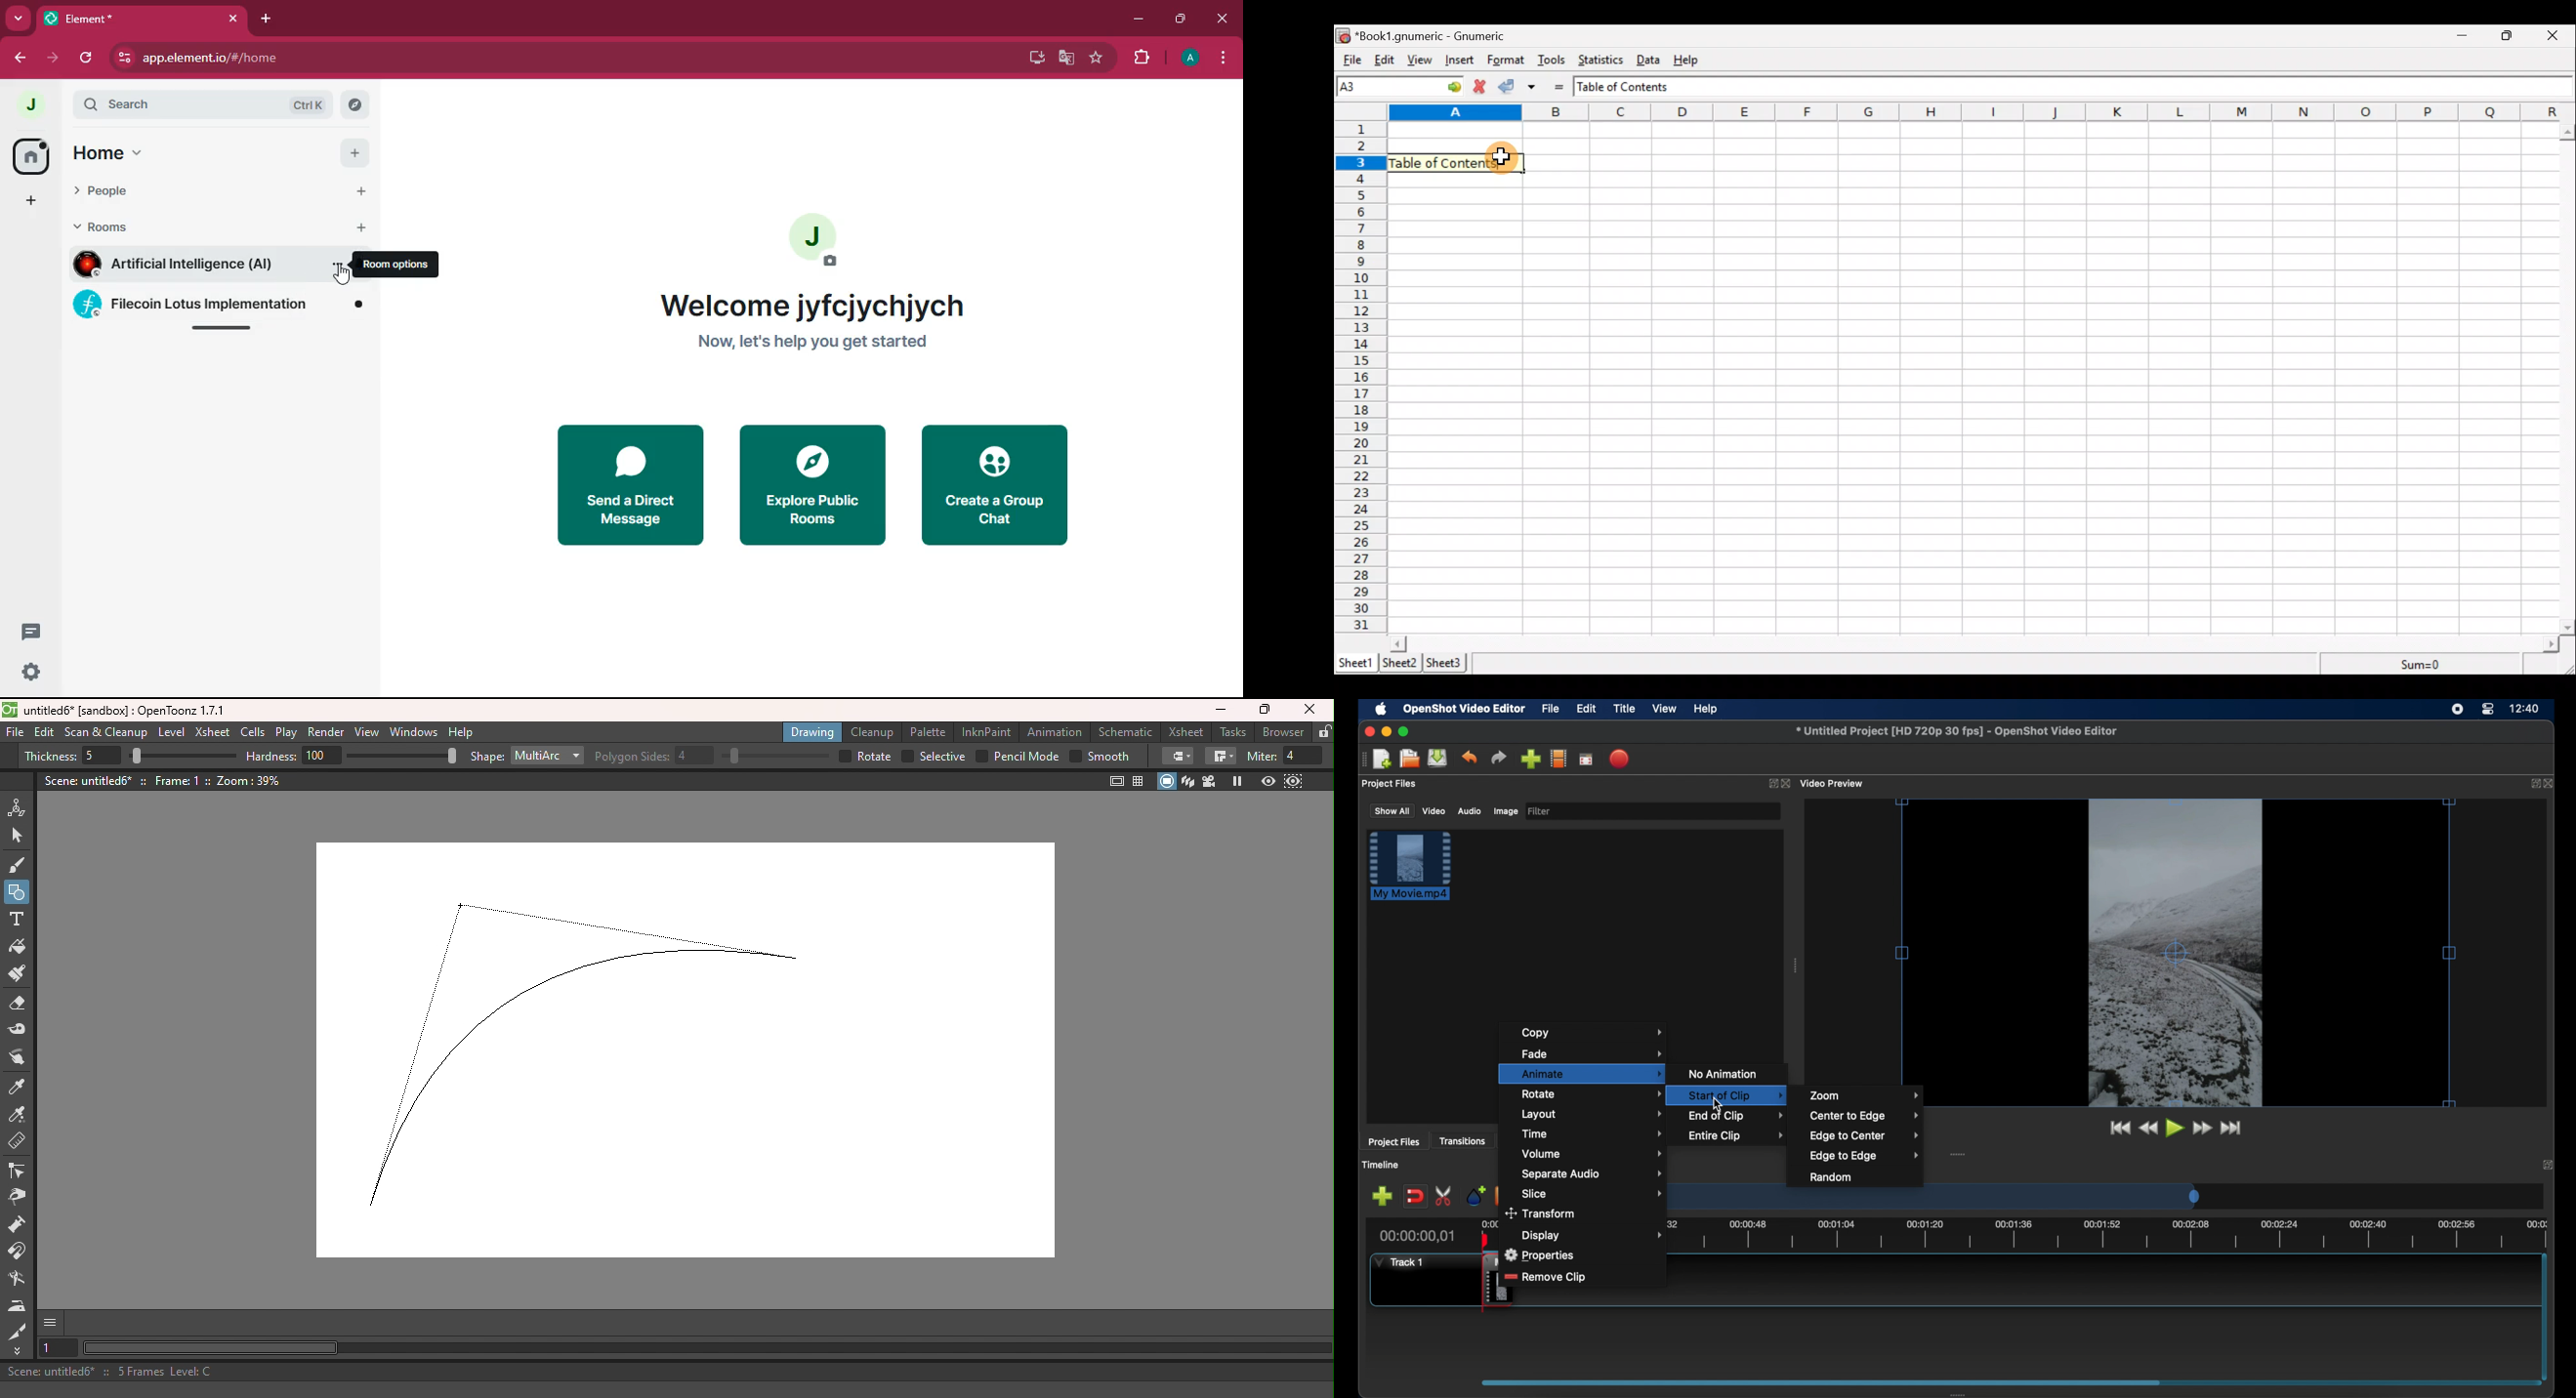 The width and height of the screenshot is (2576, 1400). What do you see at coordinates (1593, 1133) in the screenshot?
I see `time menu` at bounding box center [1593, 1133].